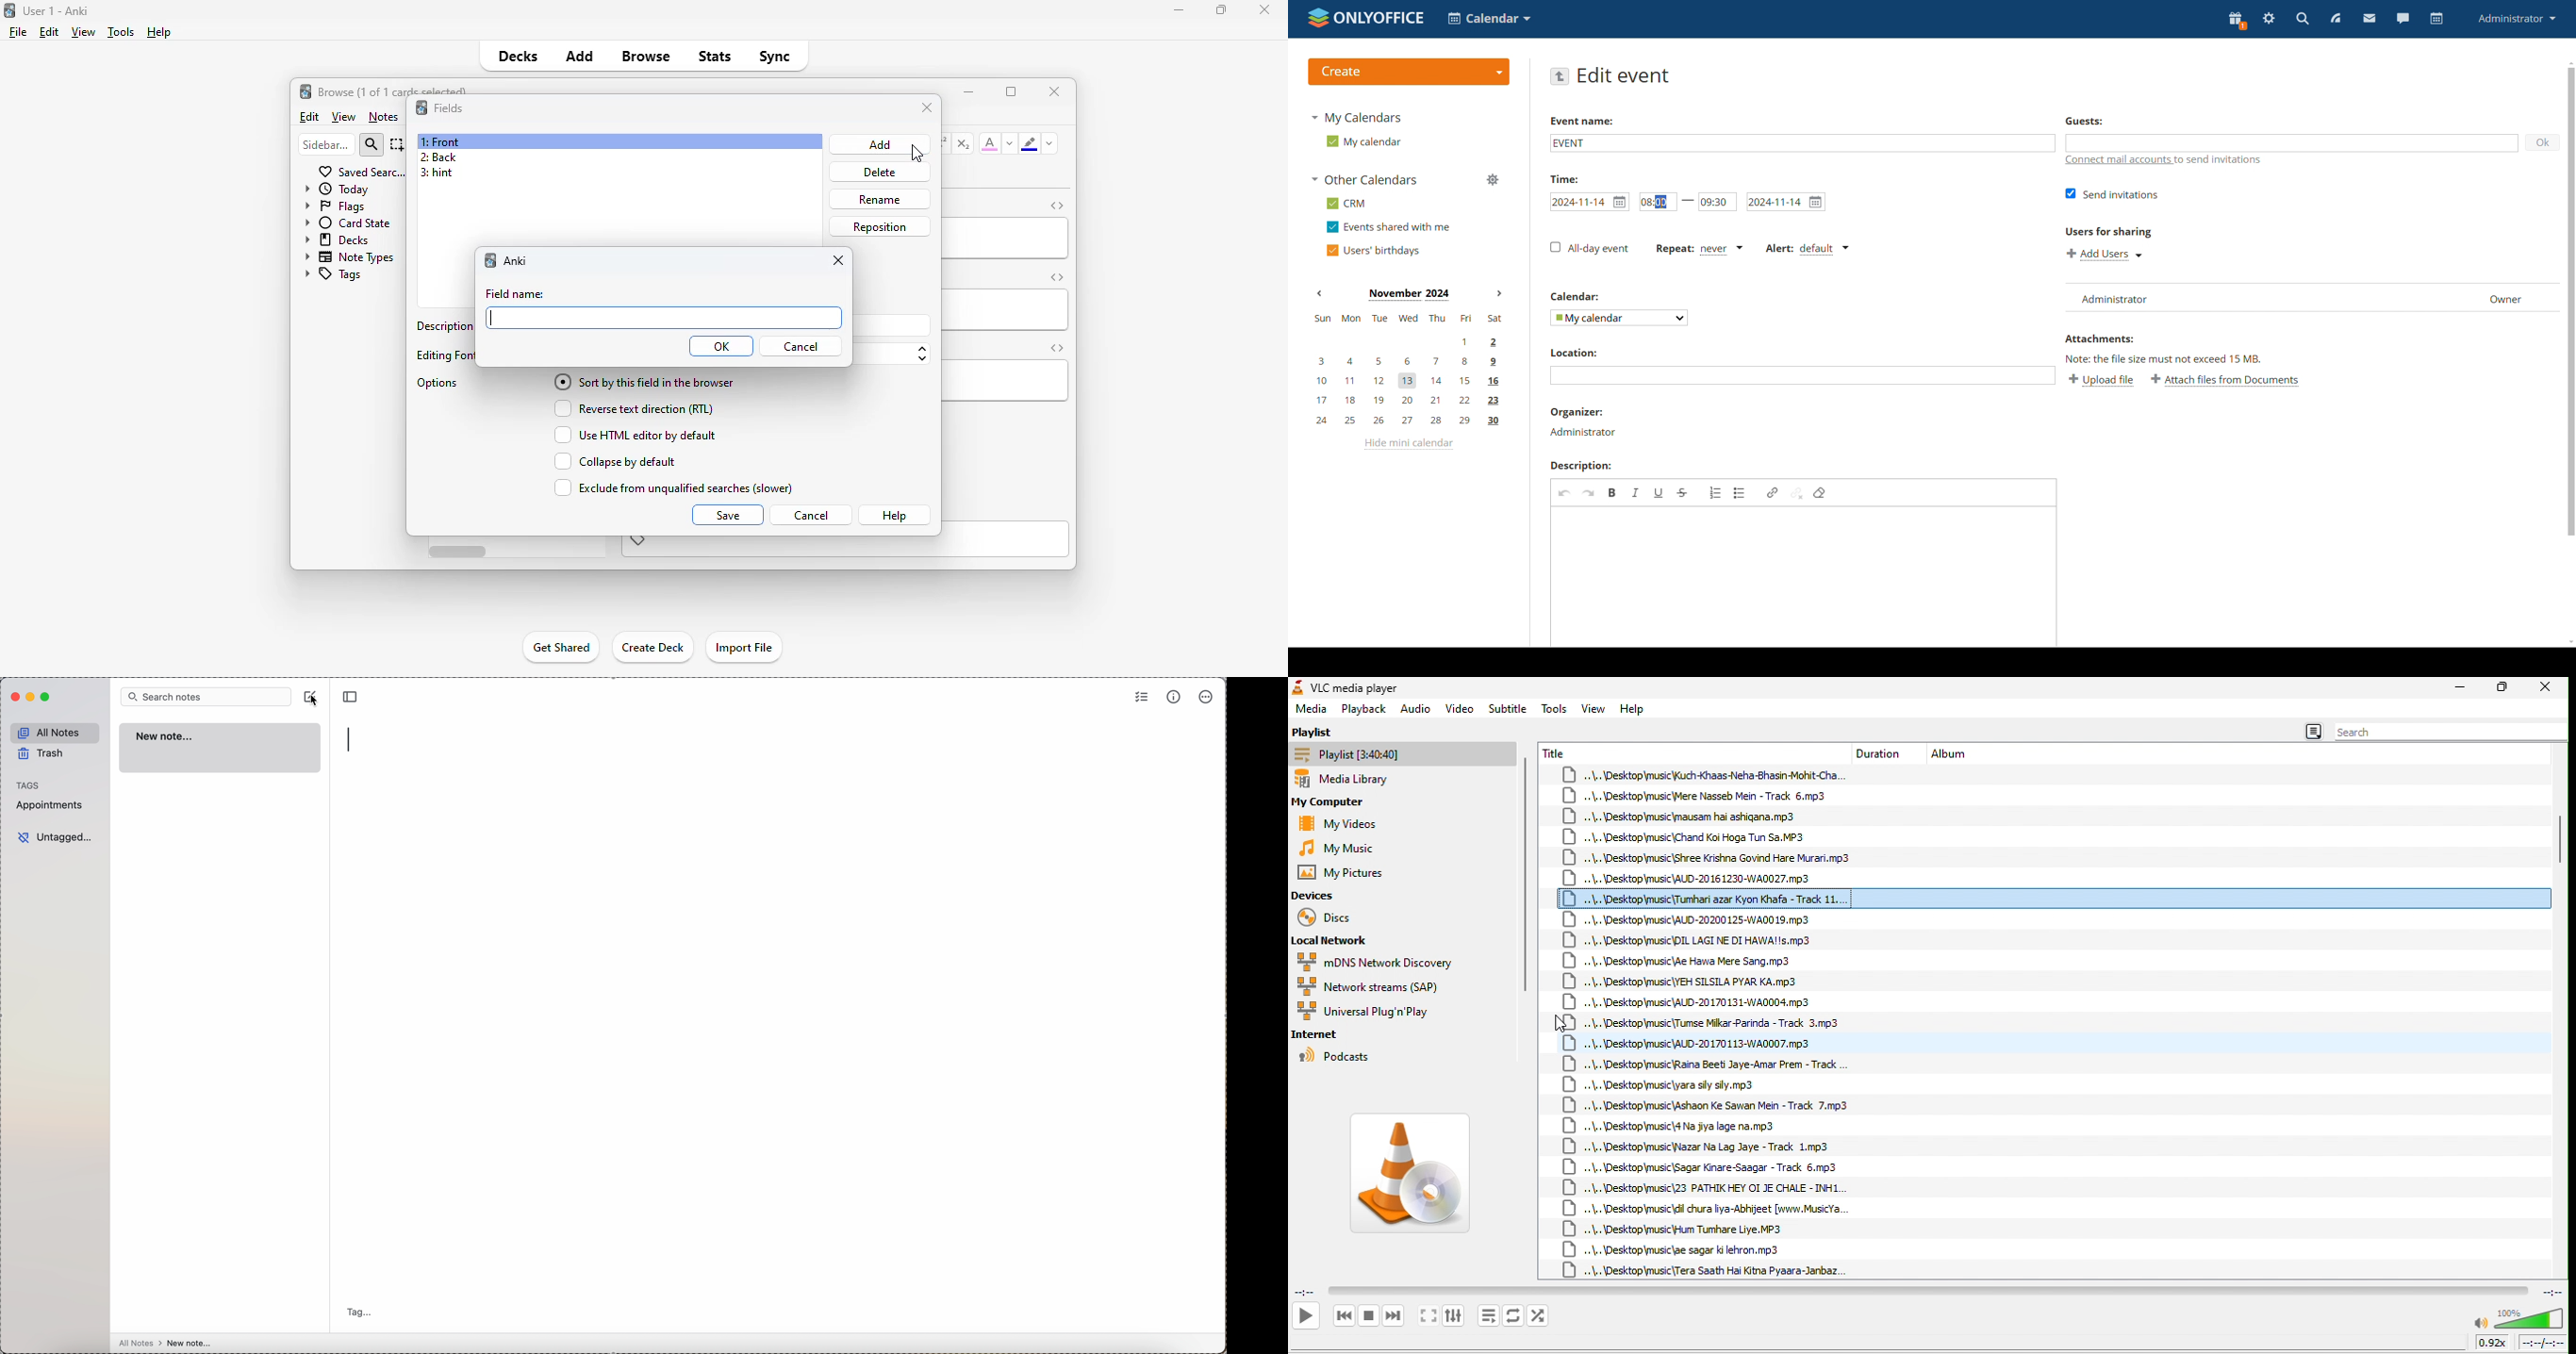 Image resolution: width=2576 pixels, height=1372 pixels. I want to click on import file, so click(743, 648).